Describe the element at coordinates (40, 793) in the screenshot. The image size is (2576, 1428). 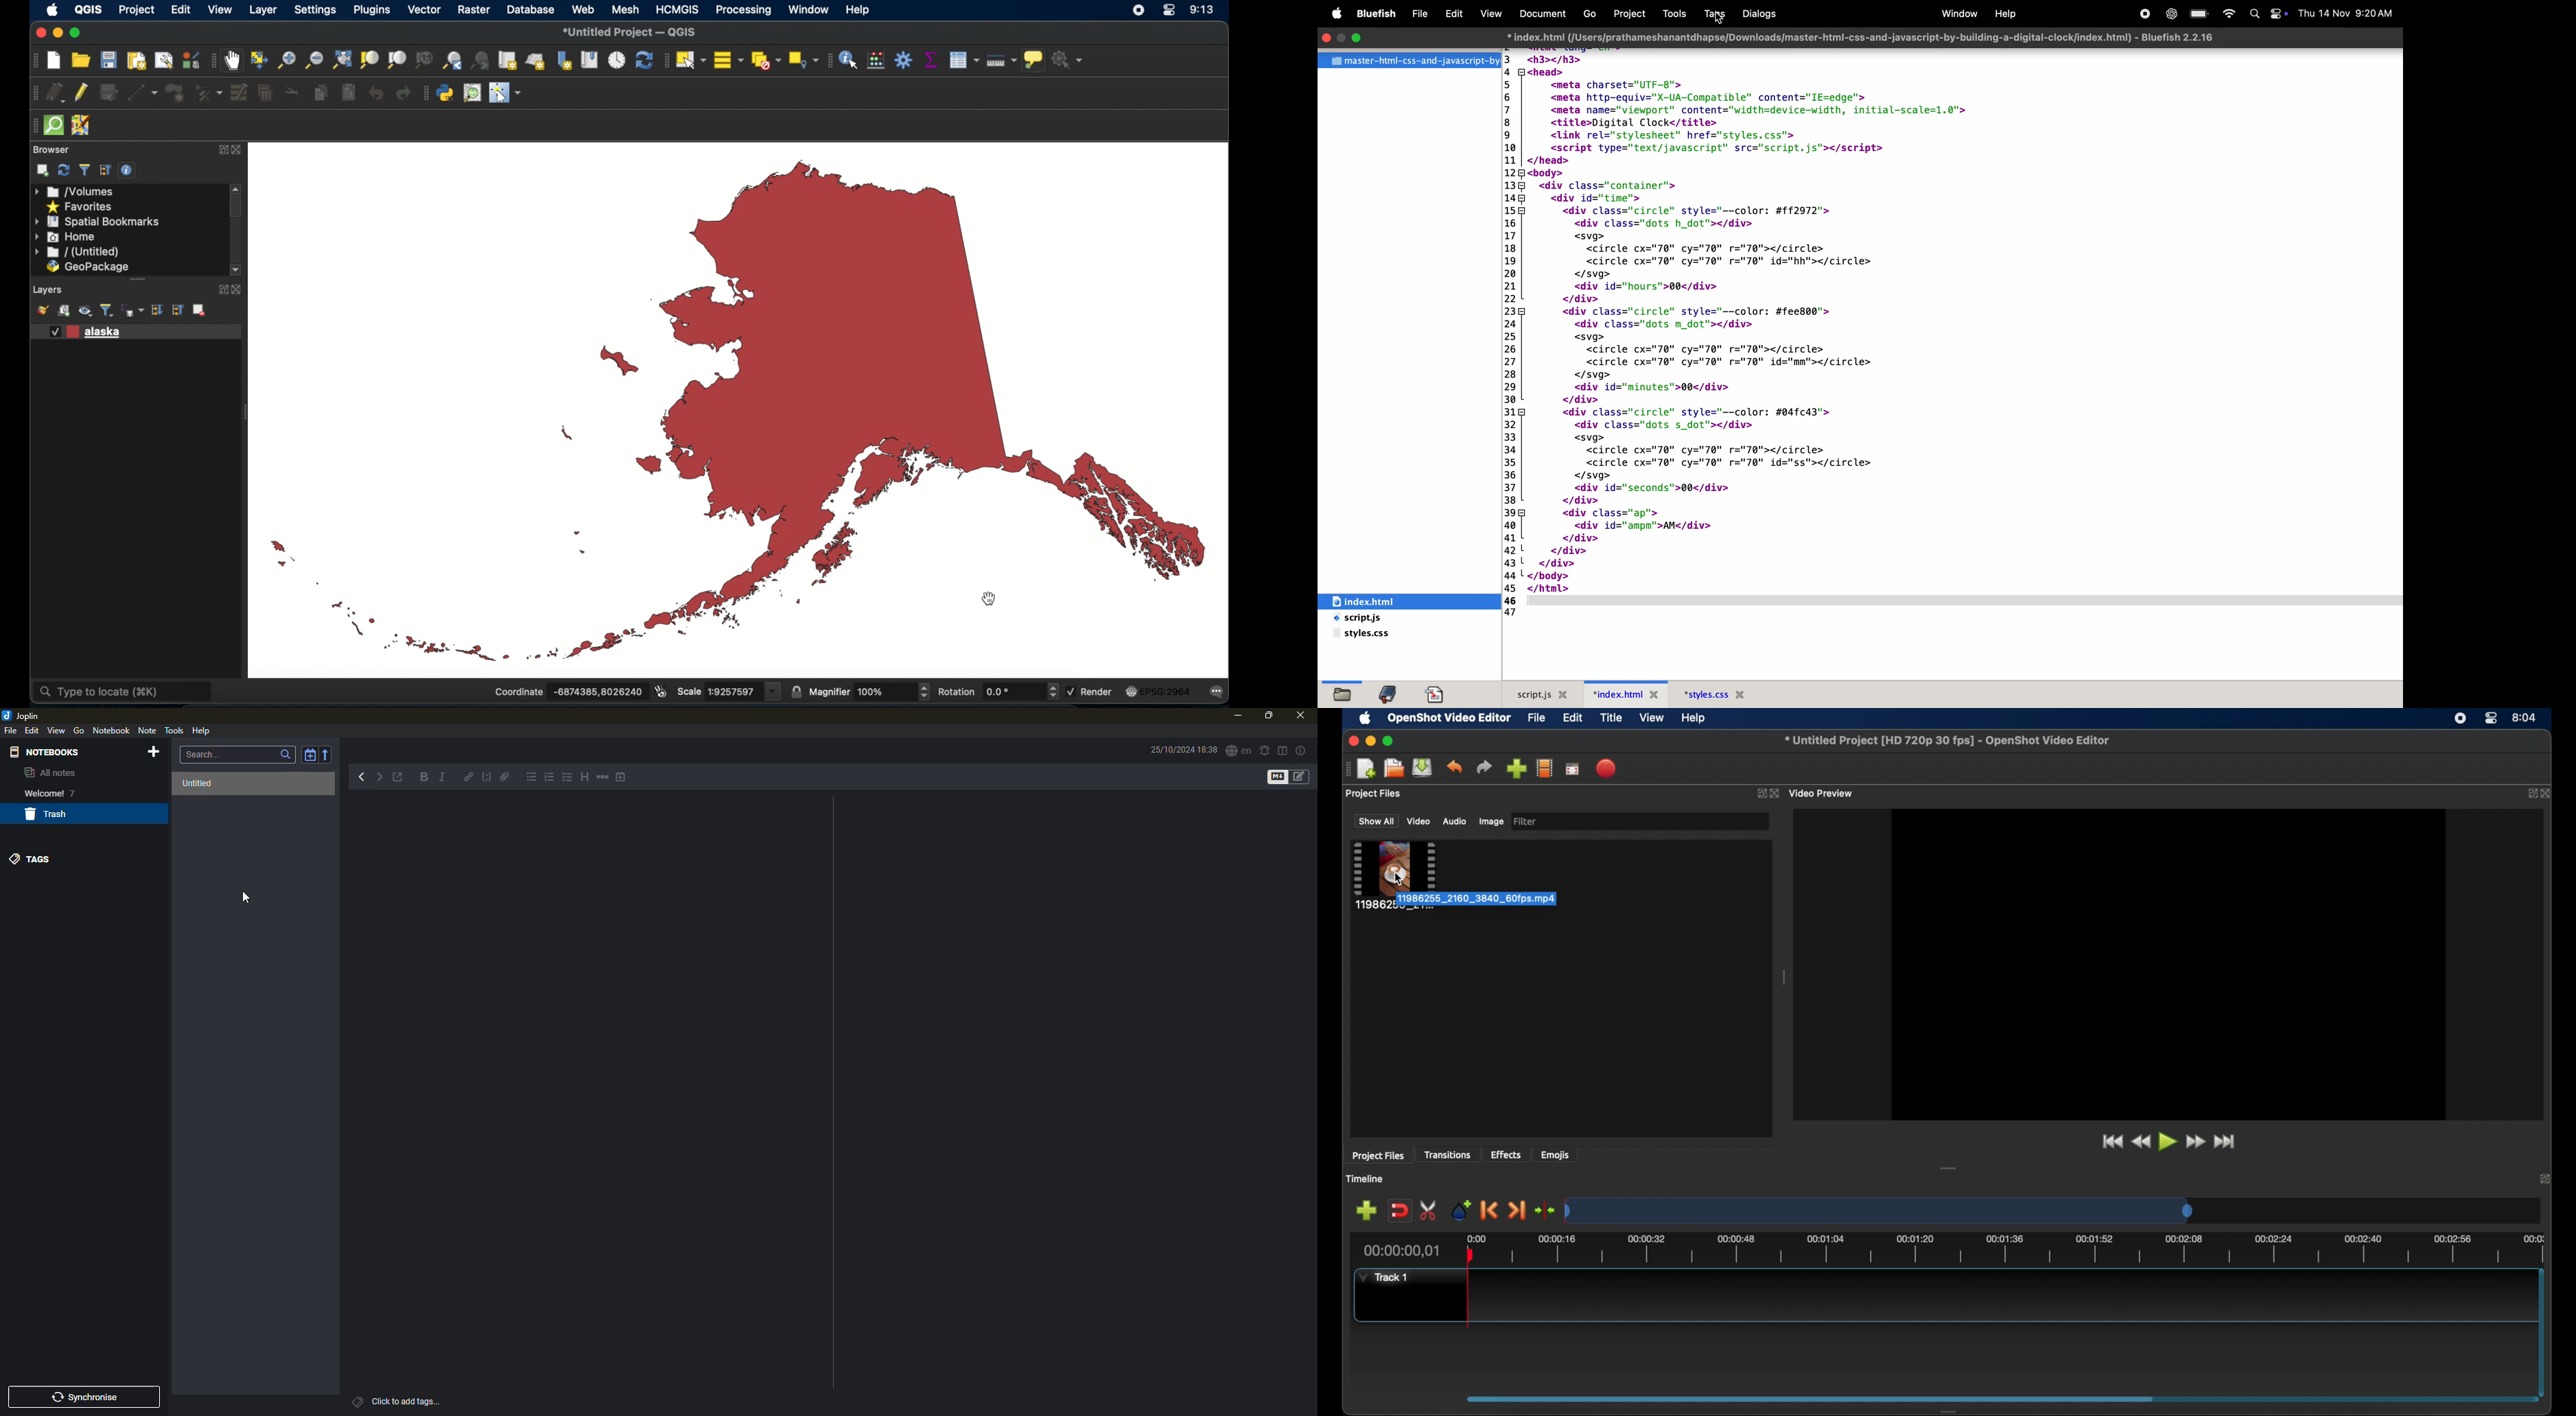
I see `welcome!` at that location.